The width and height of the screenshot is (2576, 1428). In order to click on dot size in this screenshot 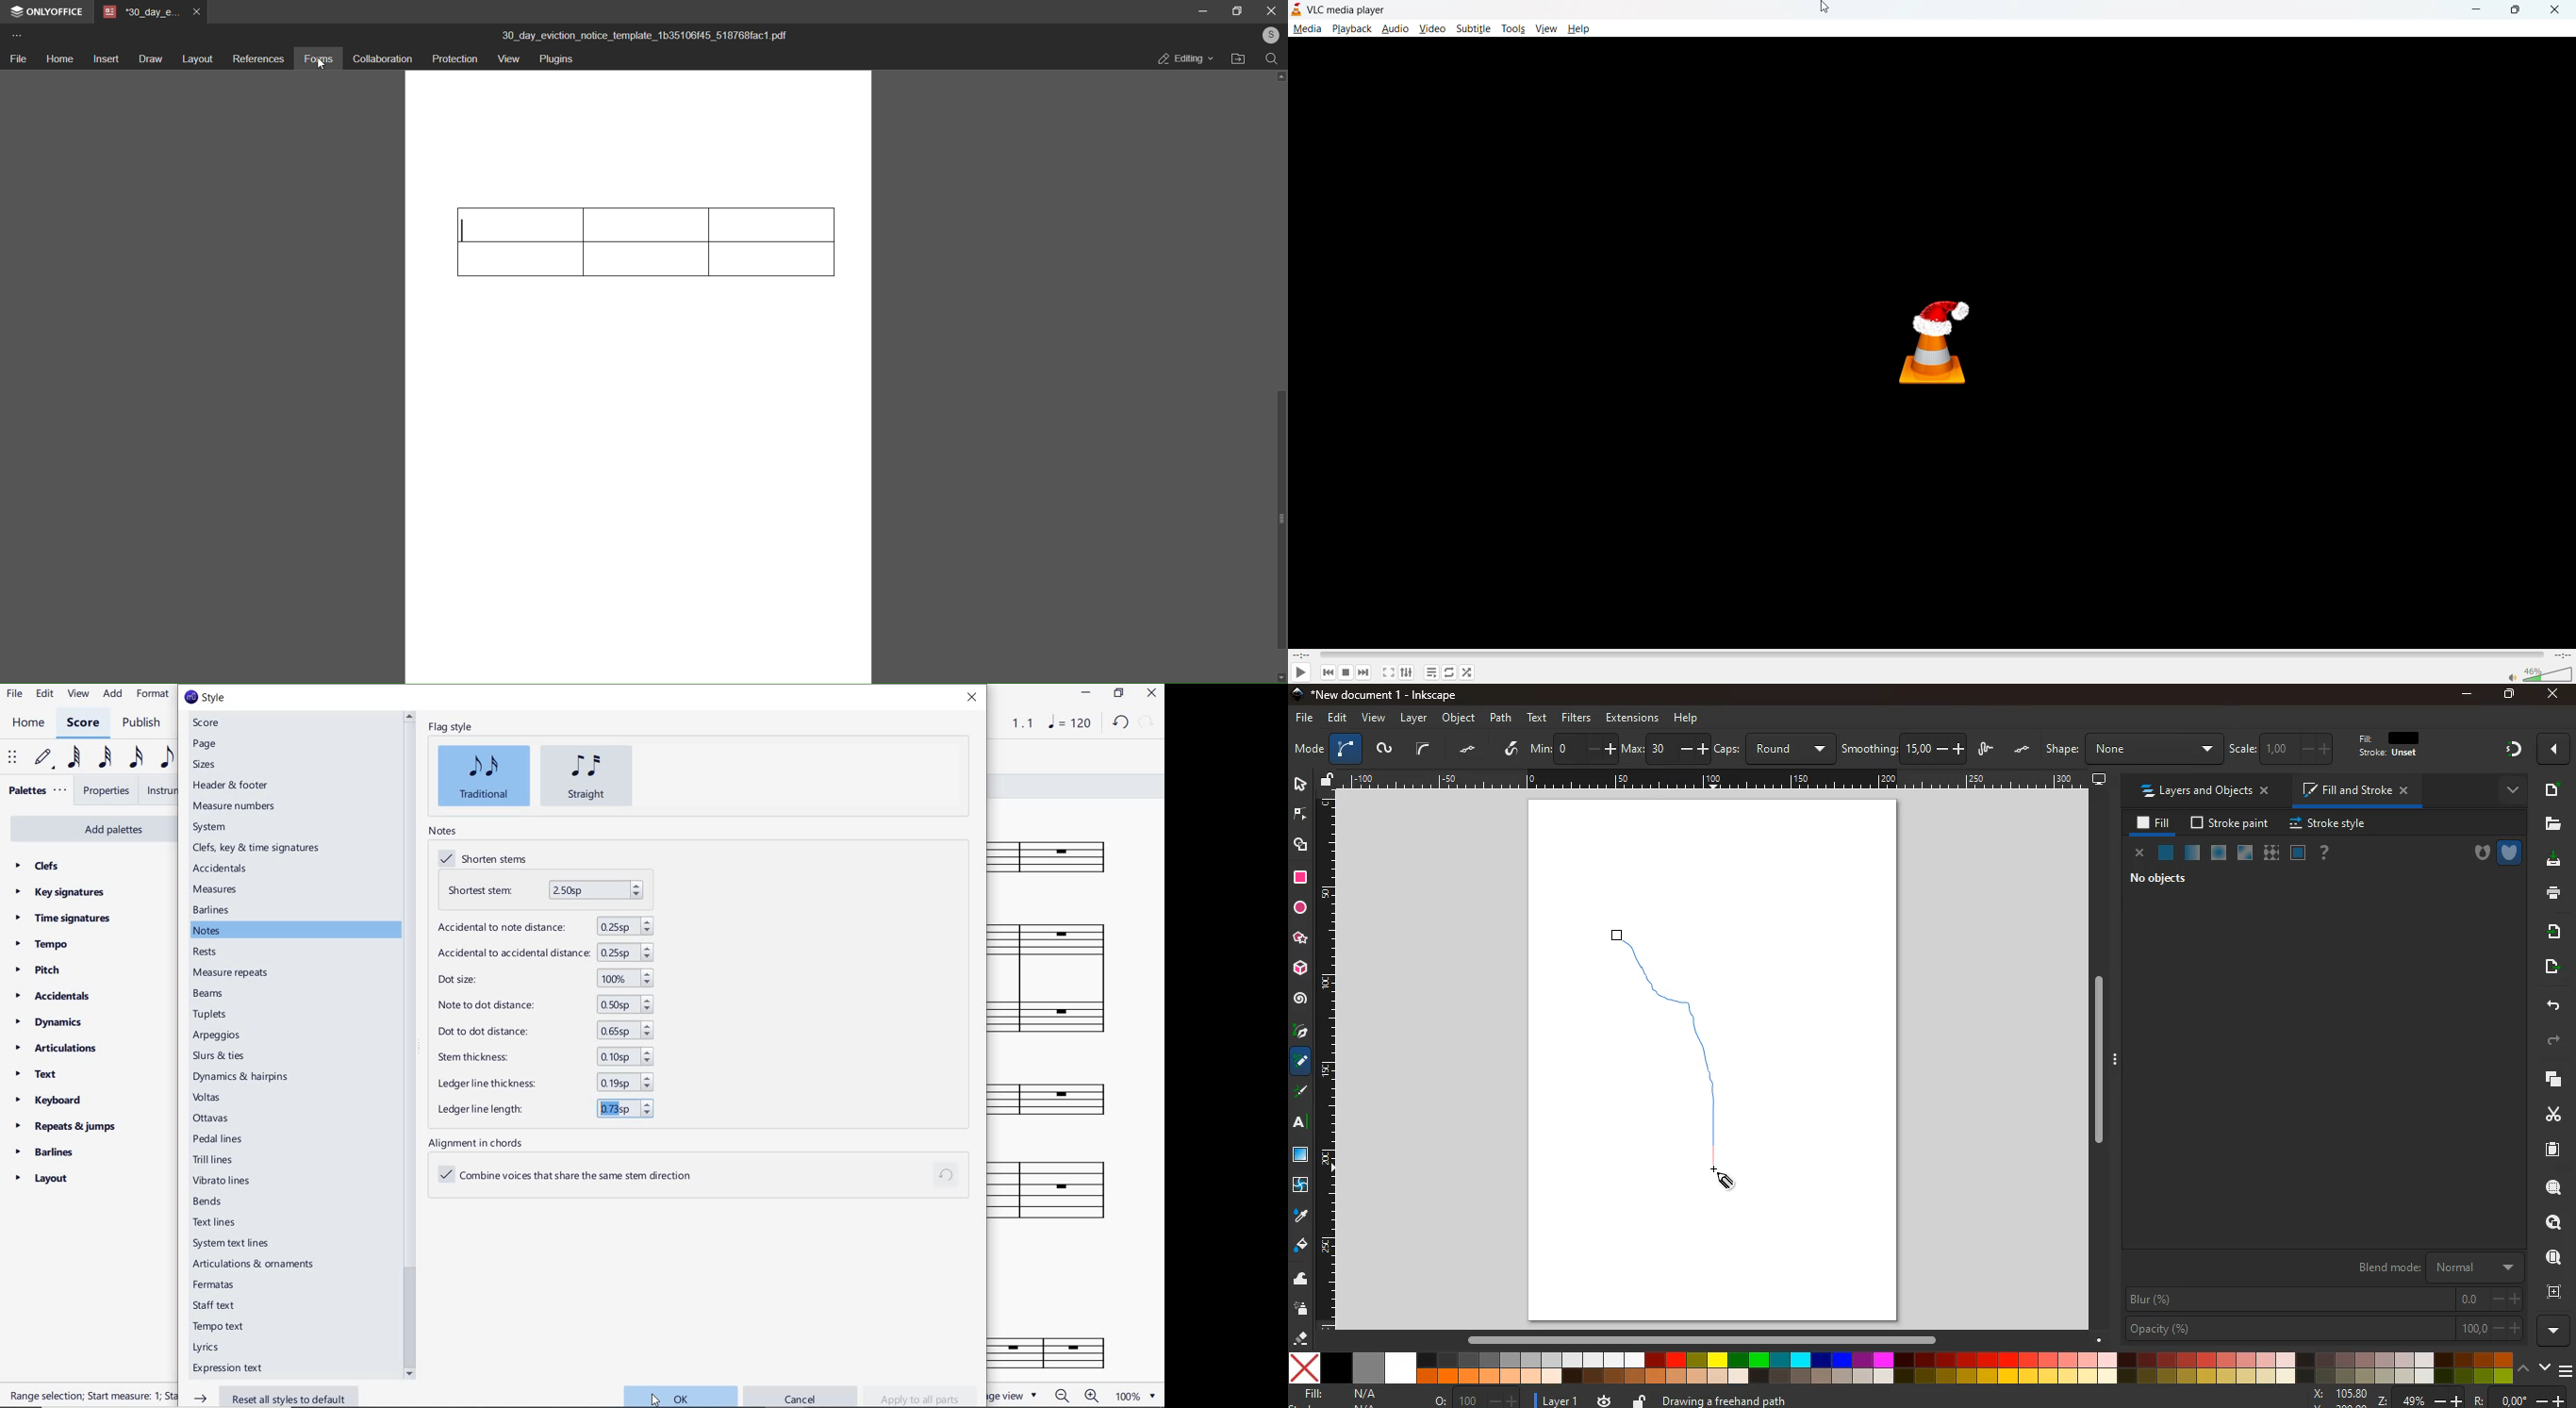, I will do `click(544, 979)`.